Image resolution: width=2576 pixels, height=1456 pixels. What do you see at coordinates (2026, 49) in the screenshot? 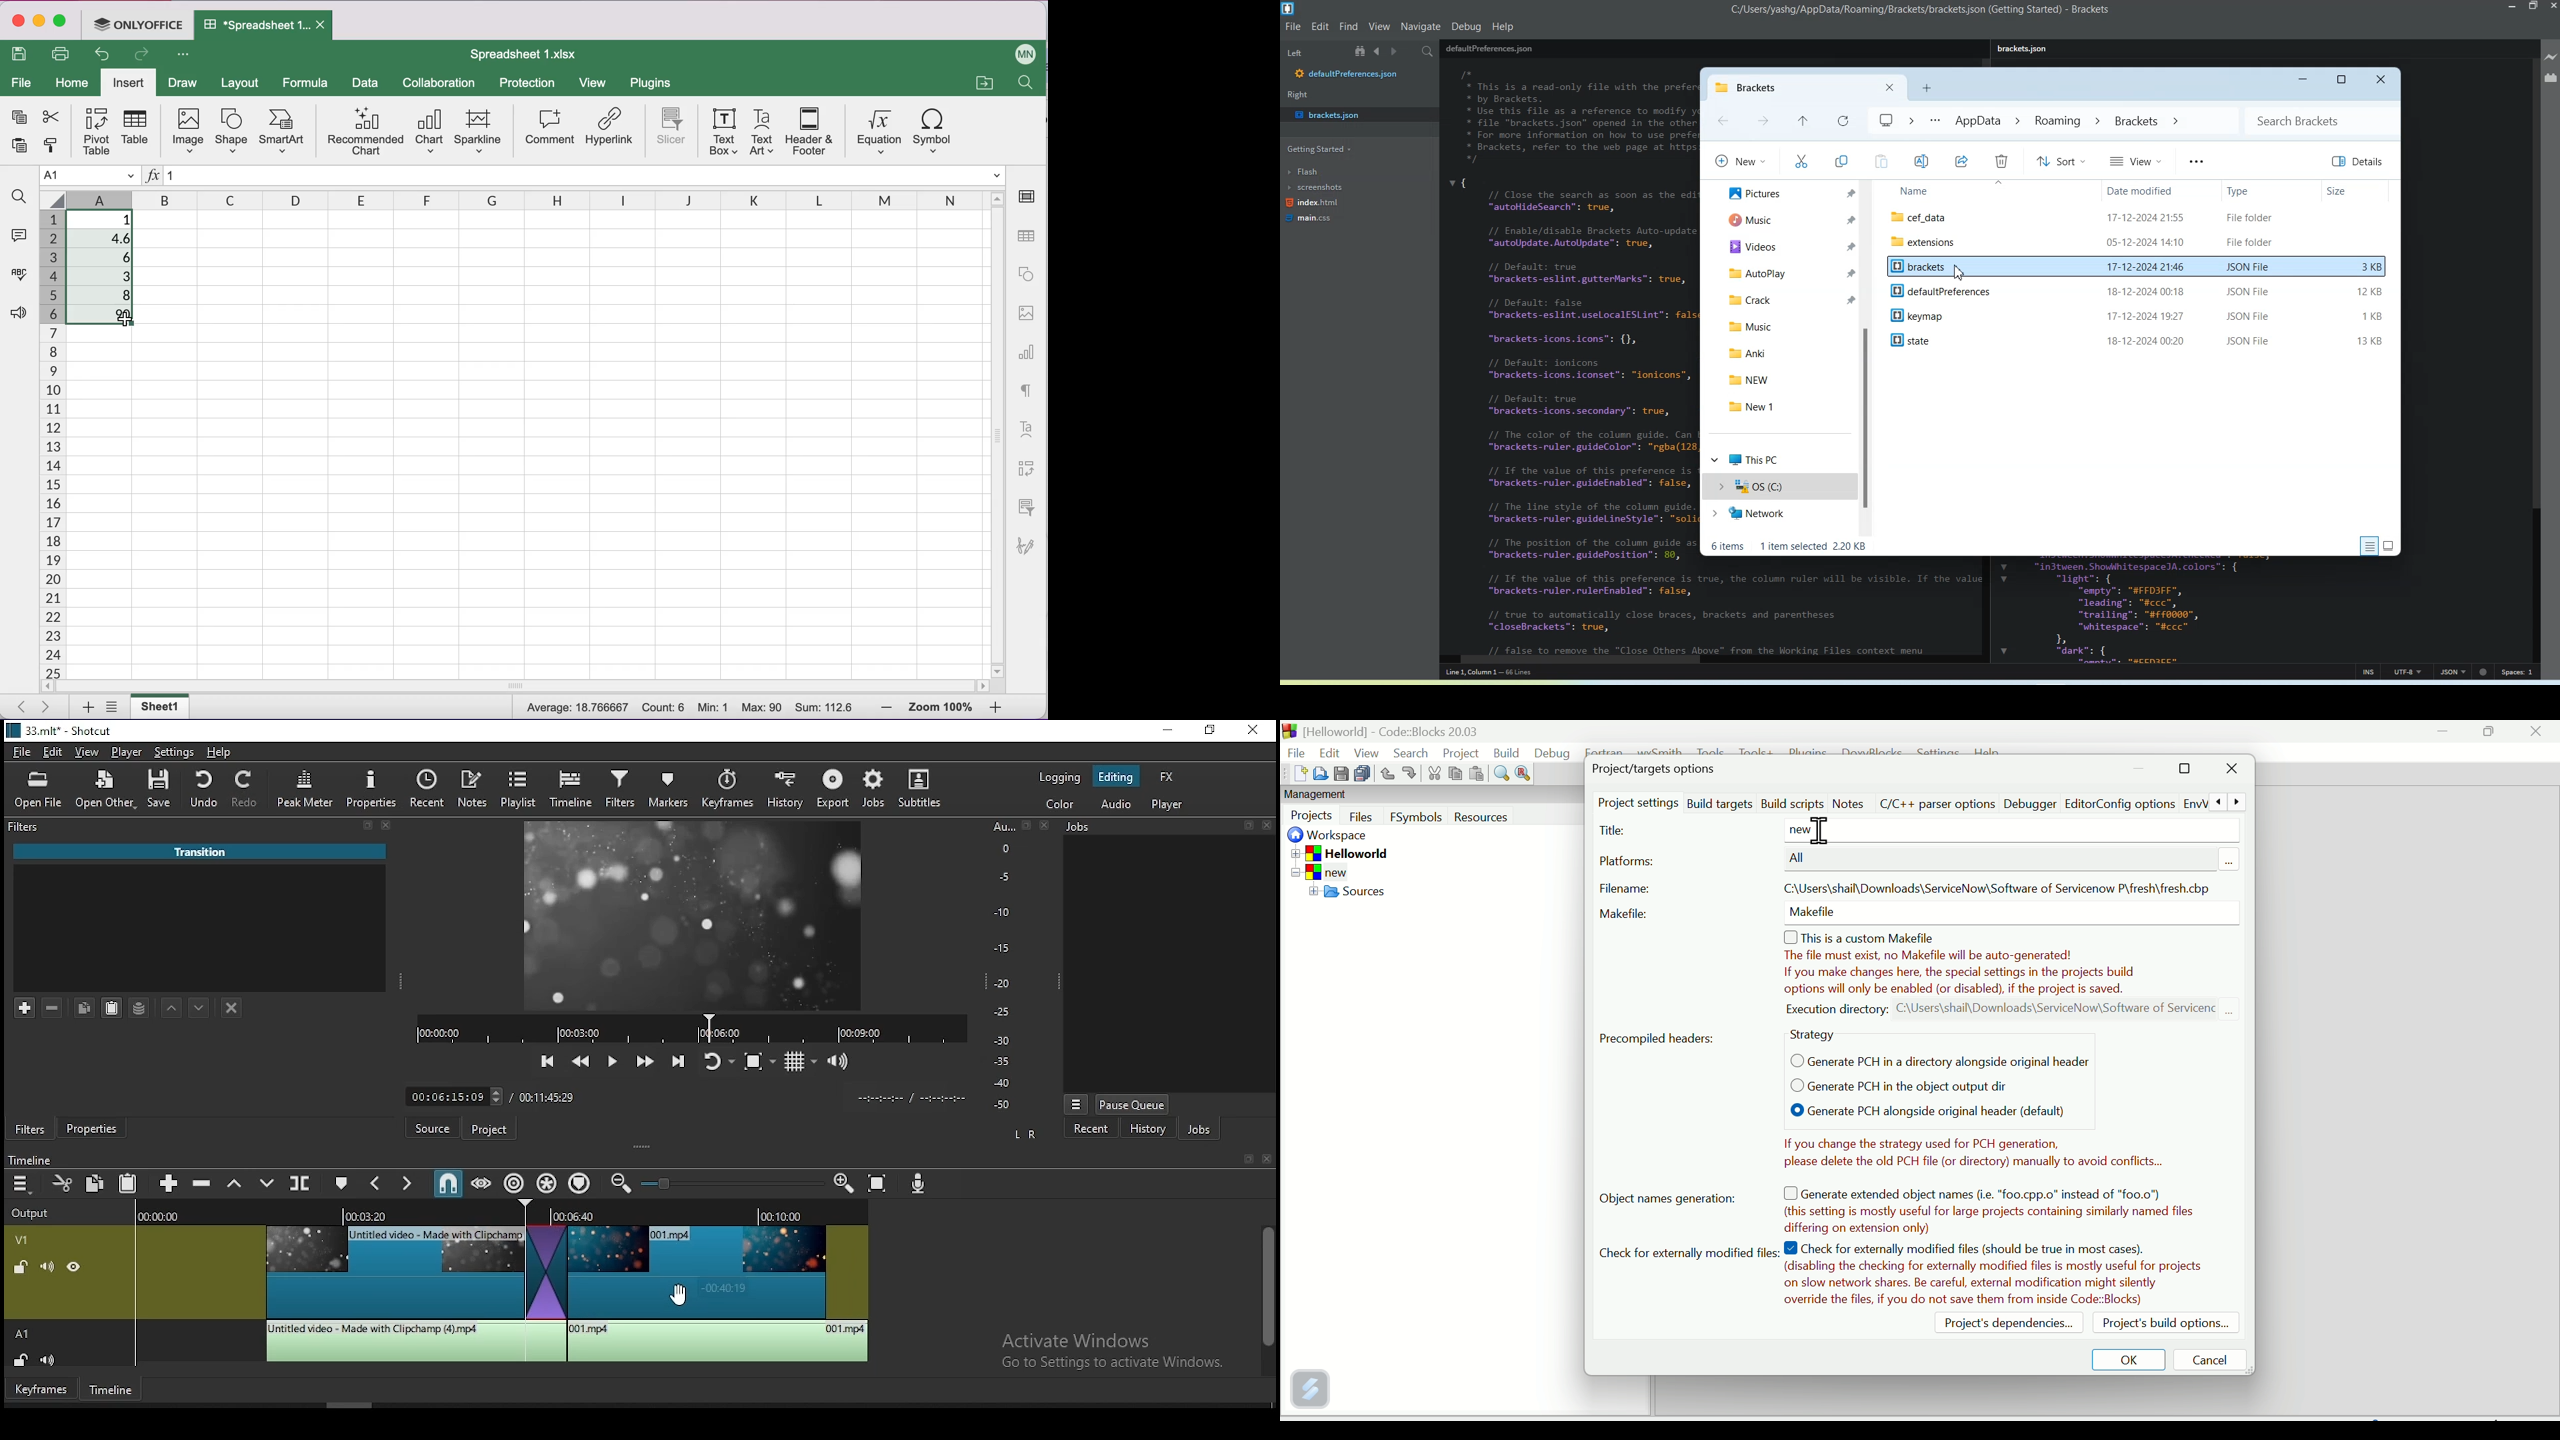
I see `brackets.json` at bounding box center [2026, 49].